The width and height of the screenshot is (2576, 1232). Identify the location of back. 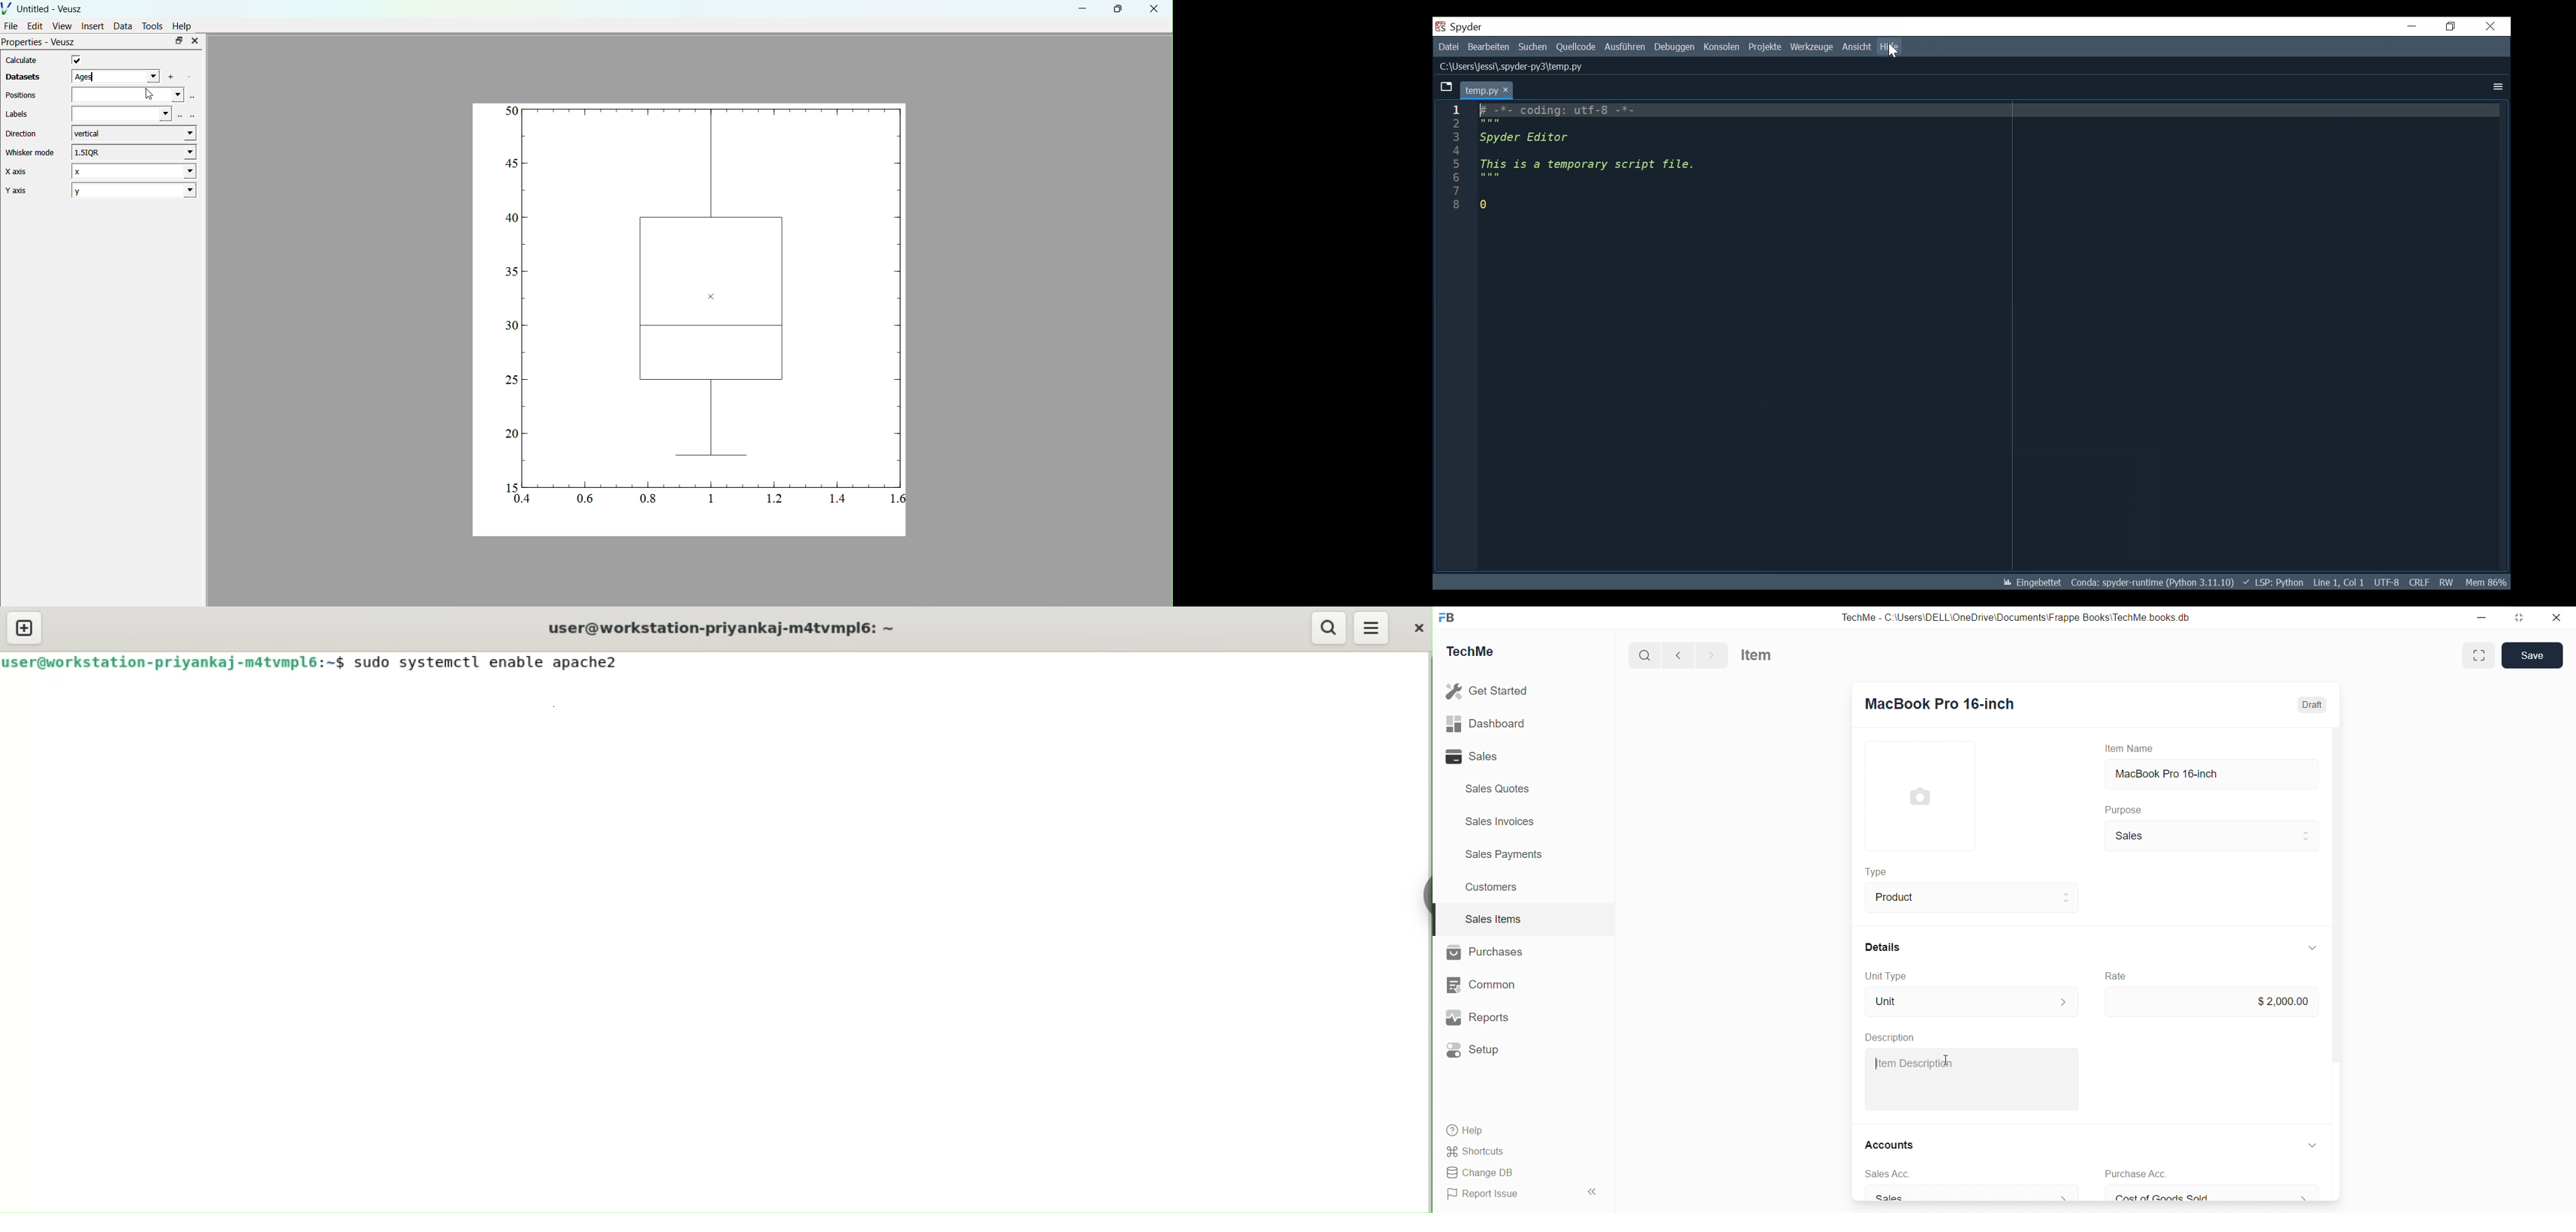
(1679, 655).